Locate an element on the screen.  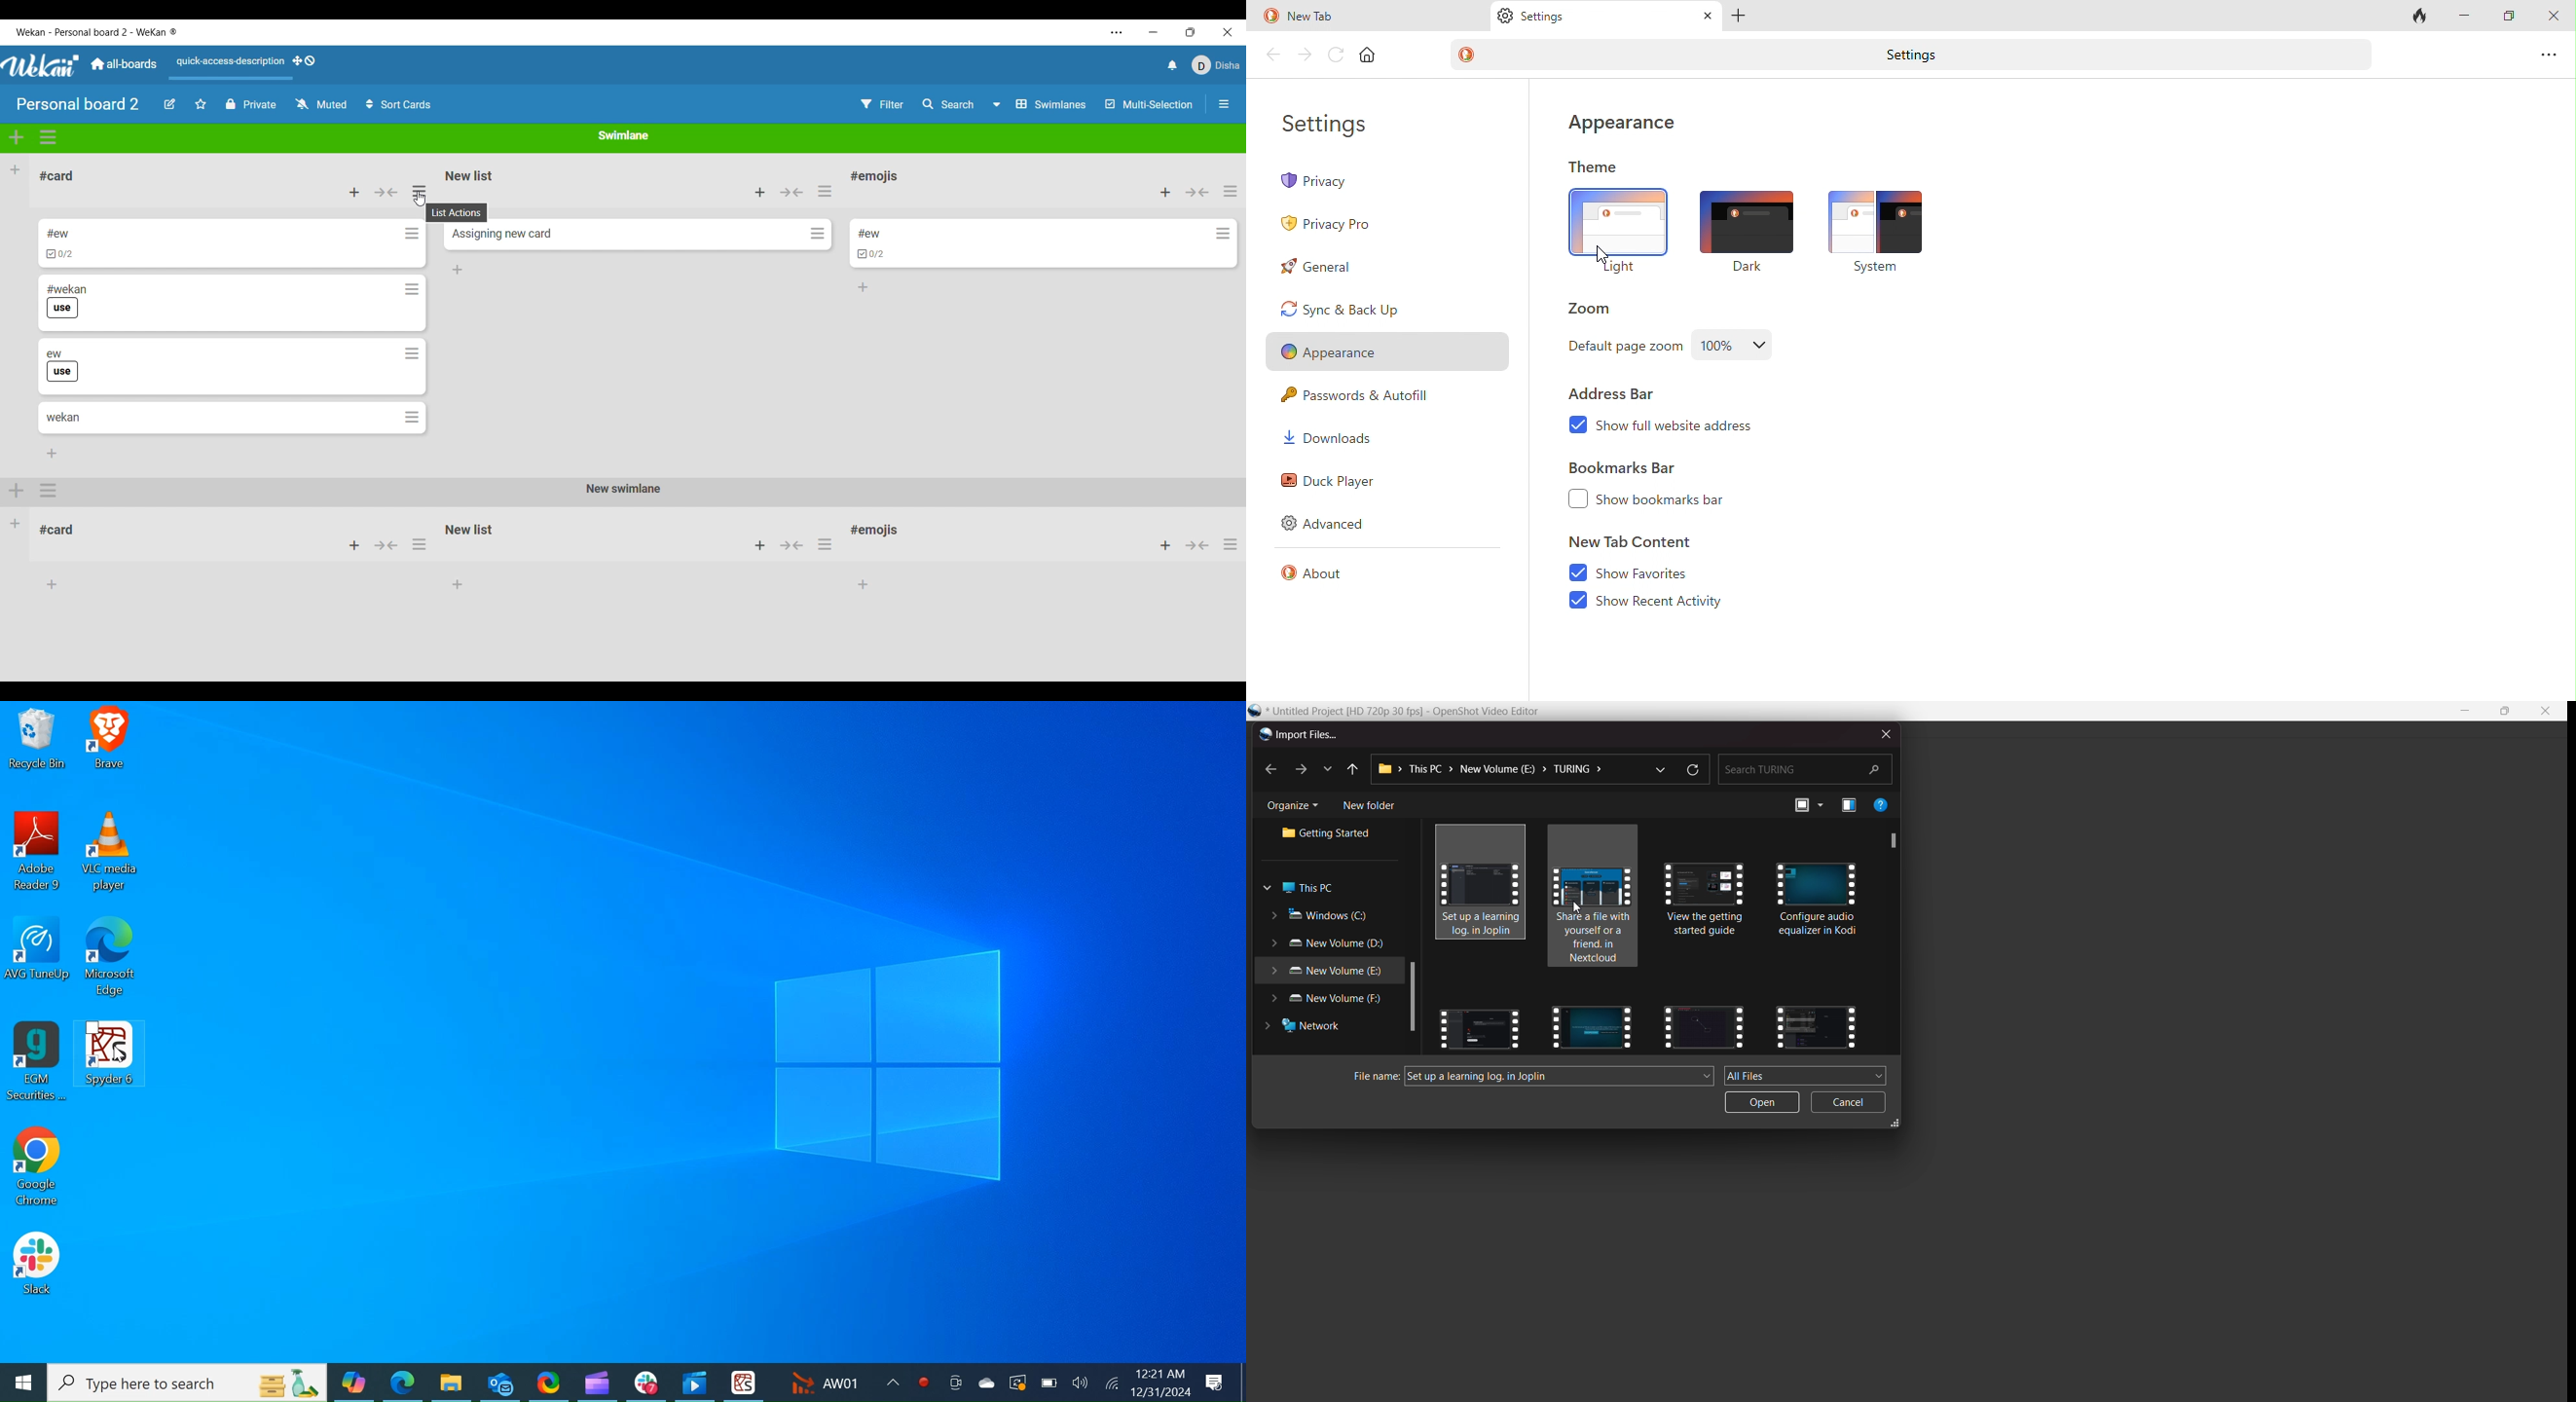
Board view options is located at coordinates (1041, 104).